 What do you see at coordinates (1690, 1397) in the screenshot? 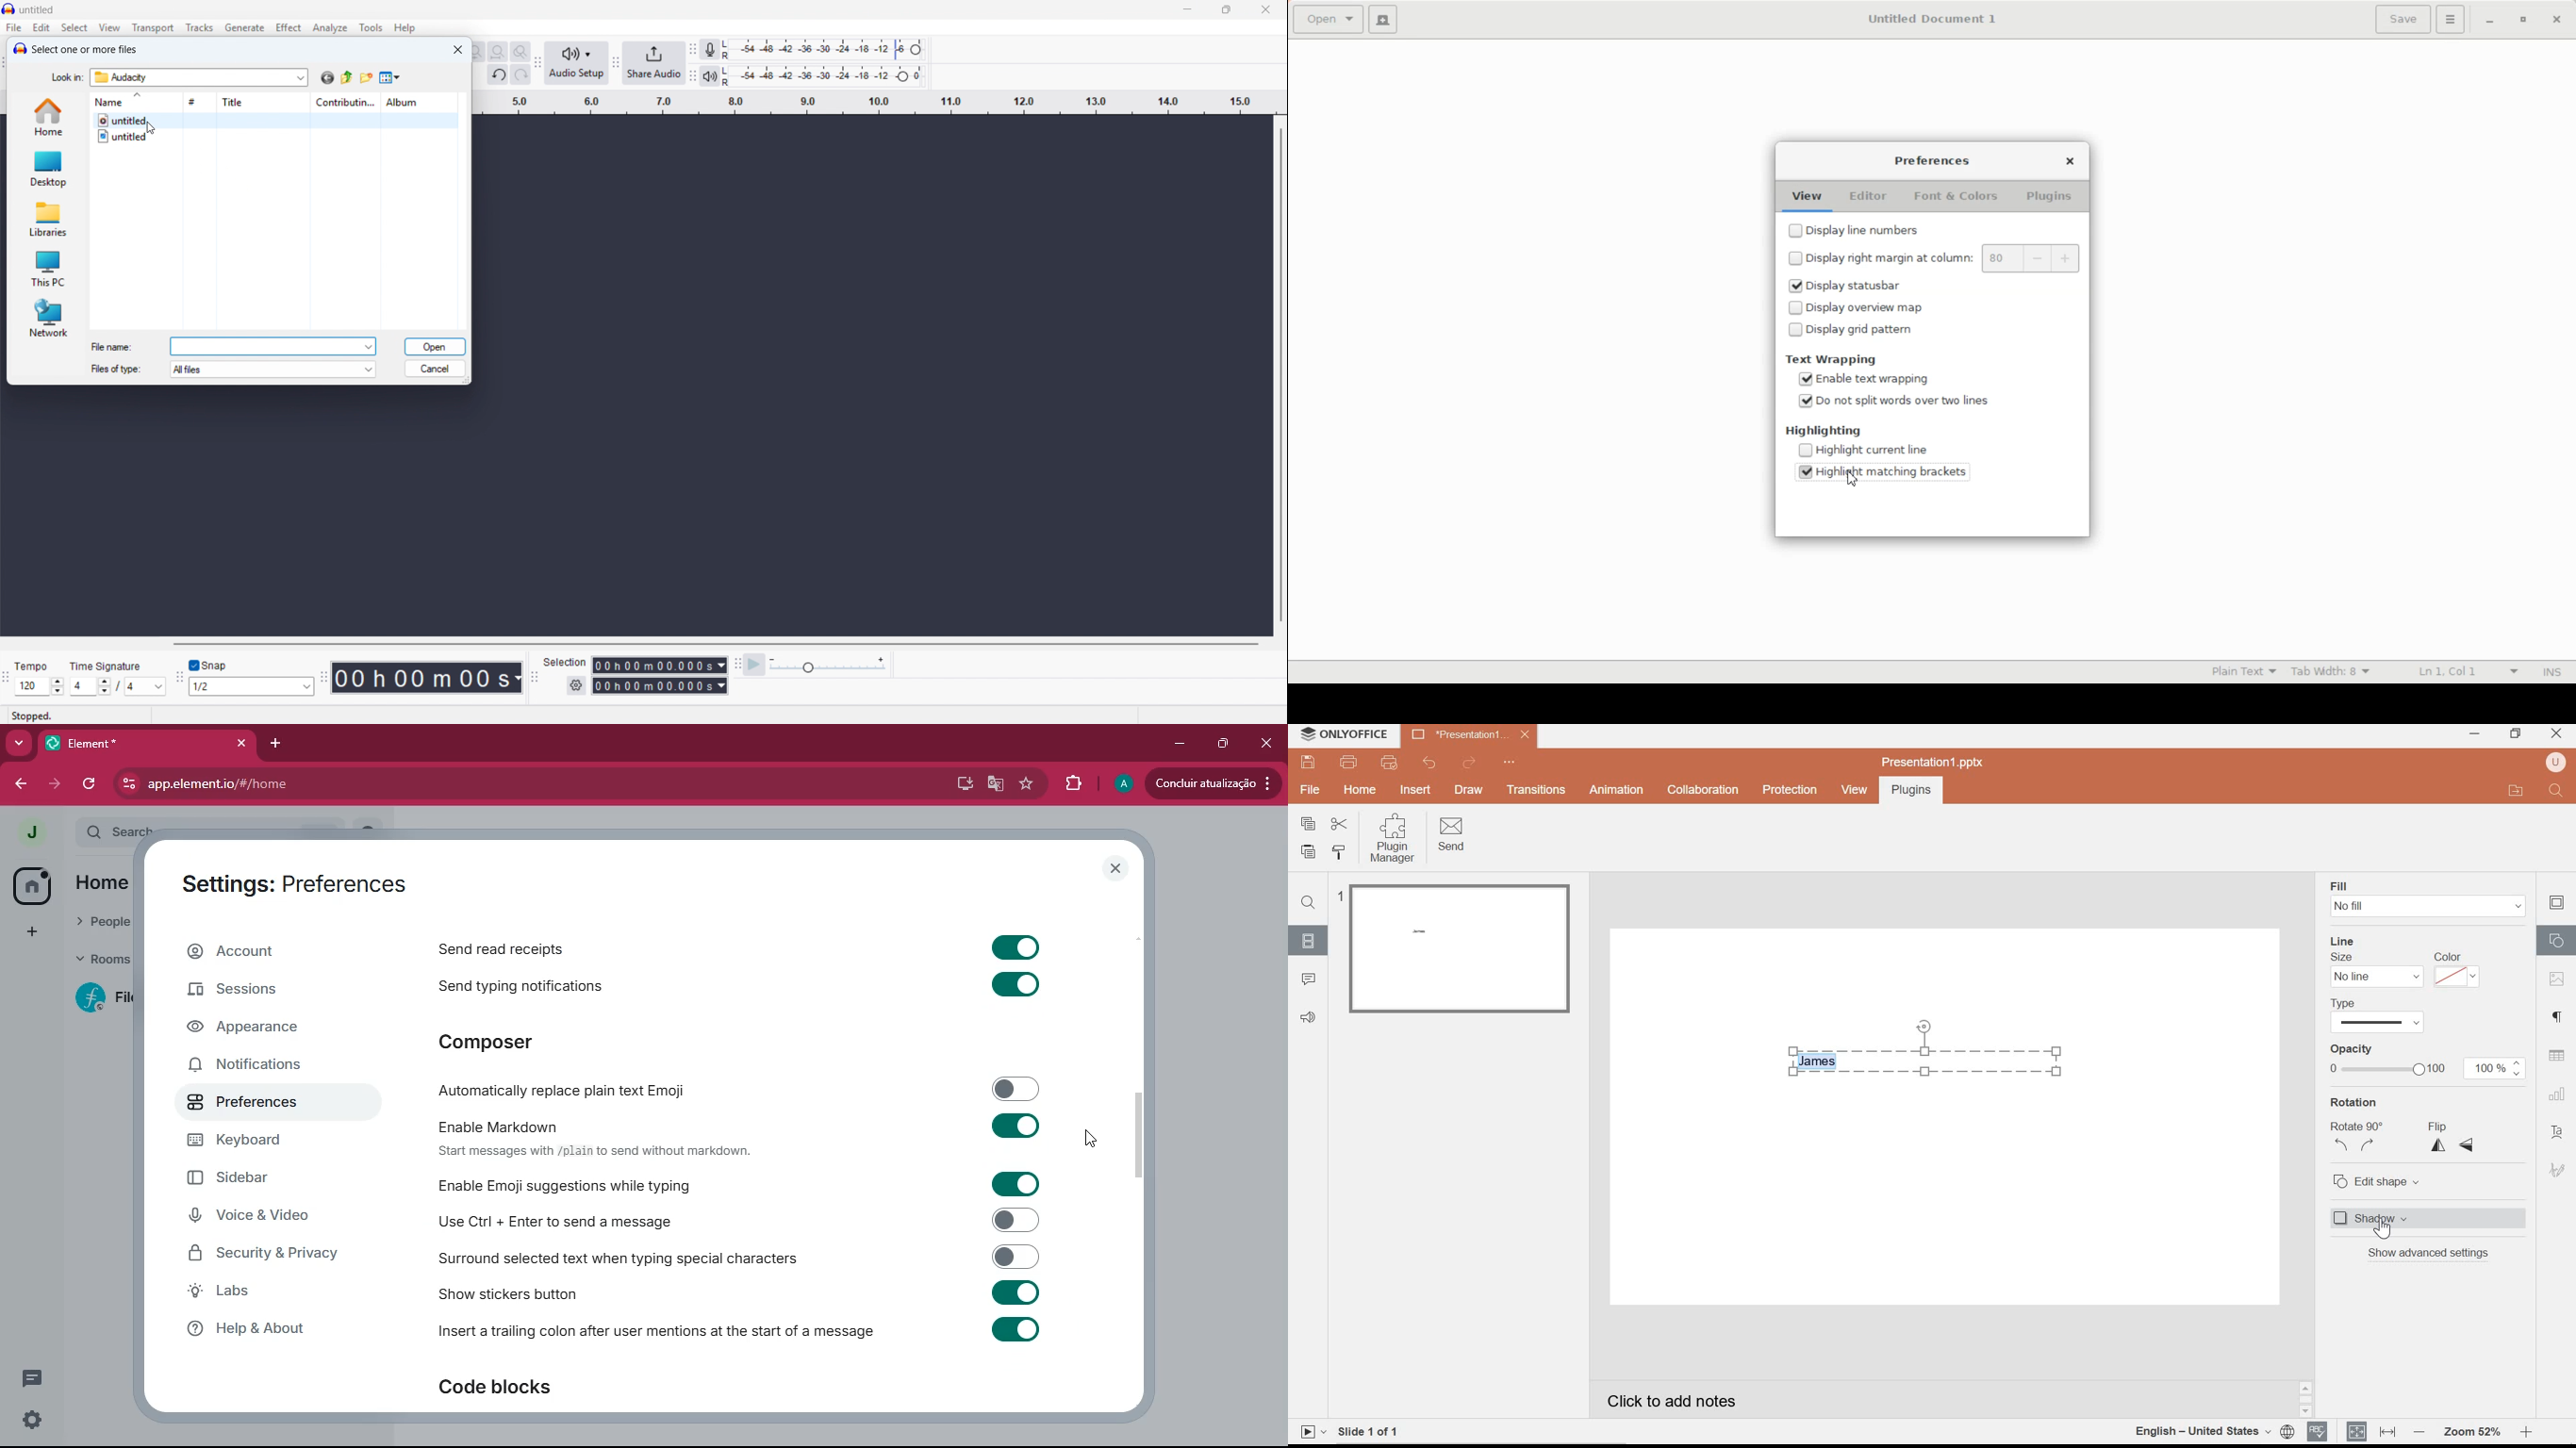
I see `Click to add notes` at bounding box center [1690, 1397].